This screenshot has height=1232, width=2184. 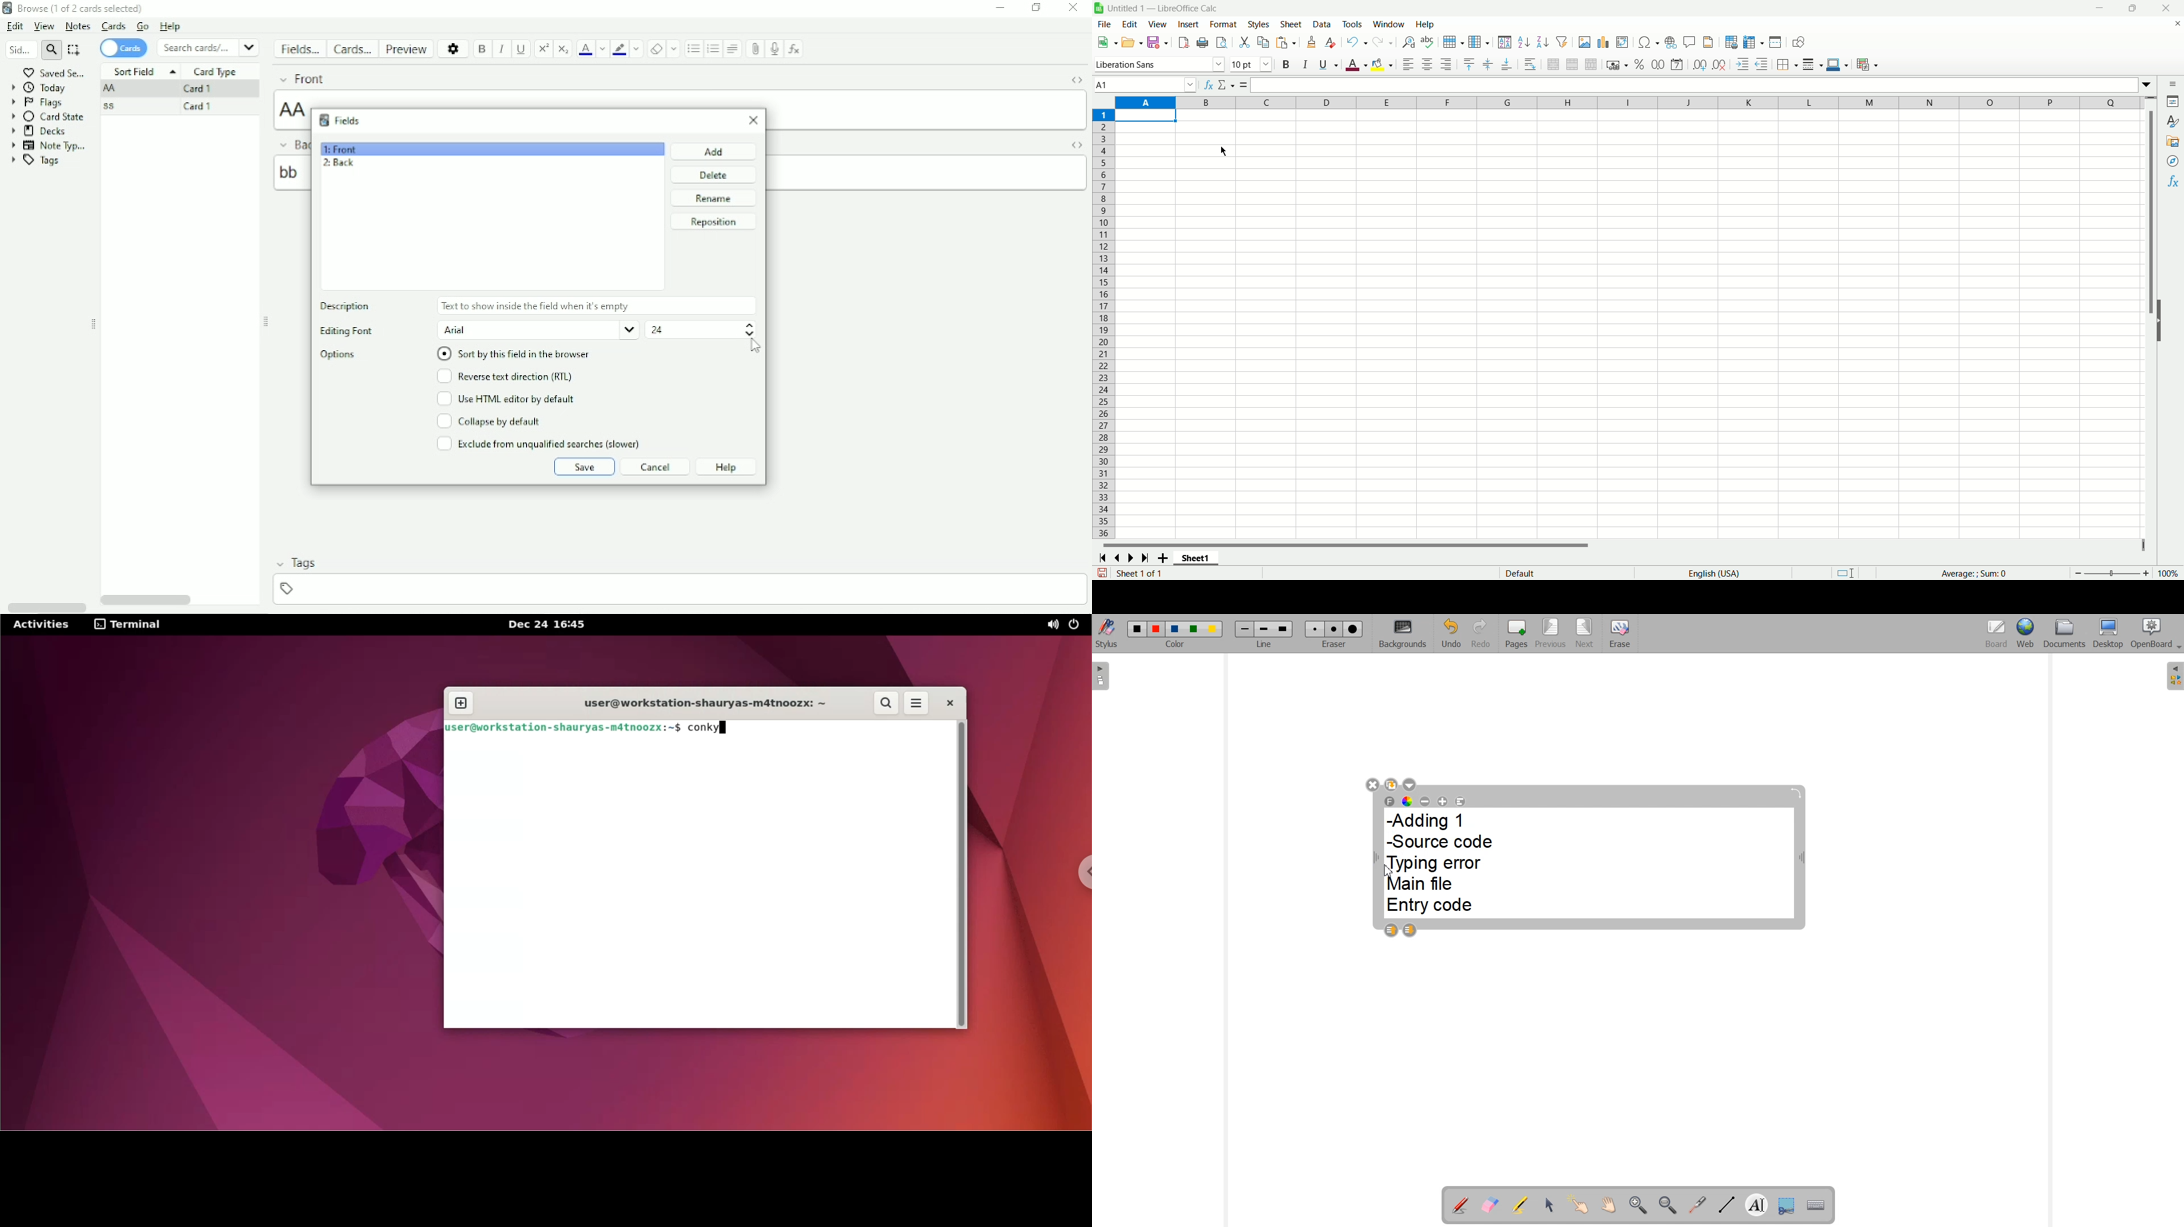 What do you see at coordinates (39, 102) in the screenshot?
I see `Flags` at bounding box center [39, 102].